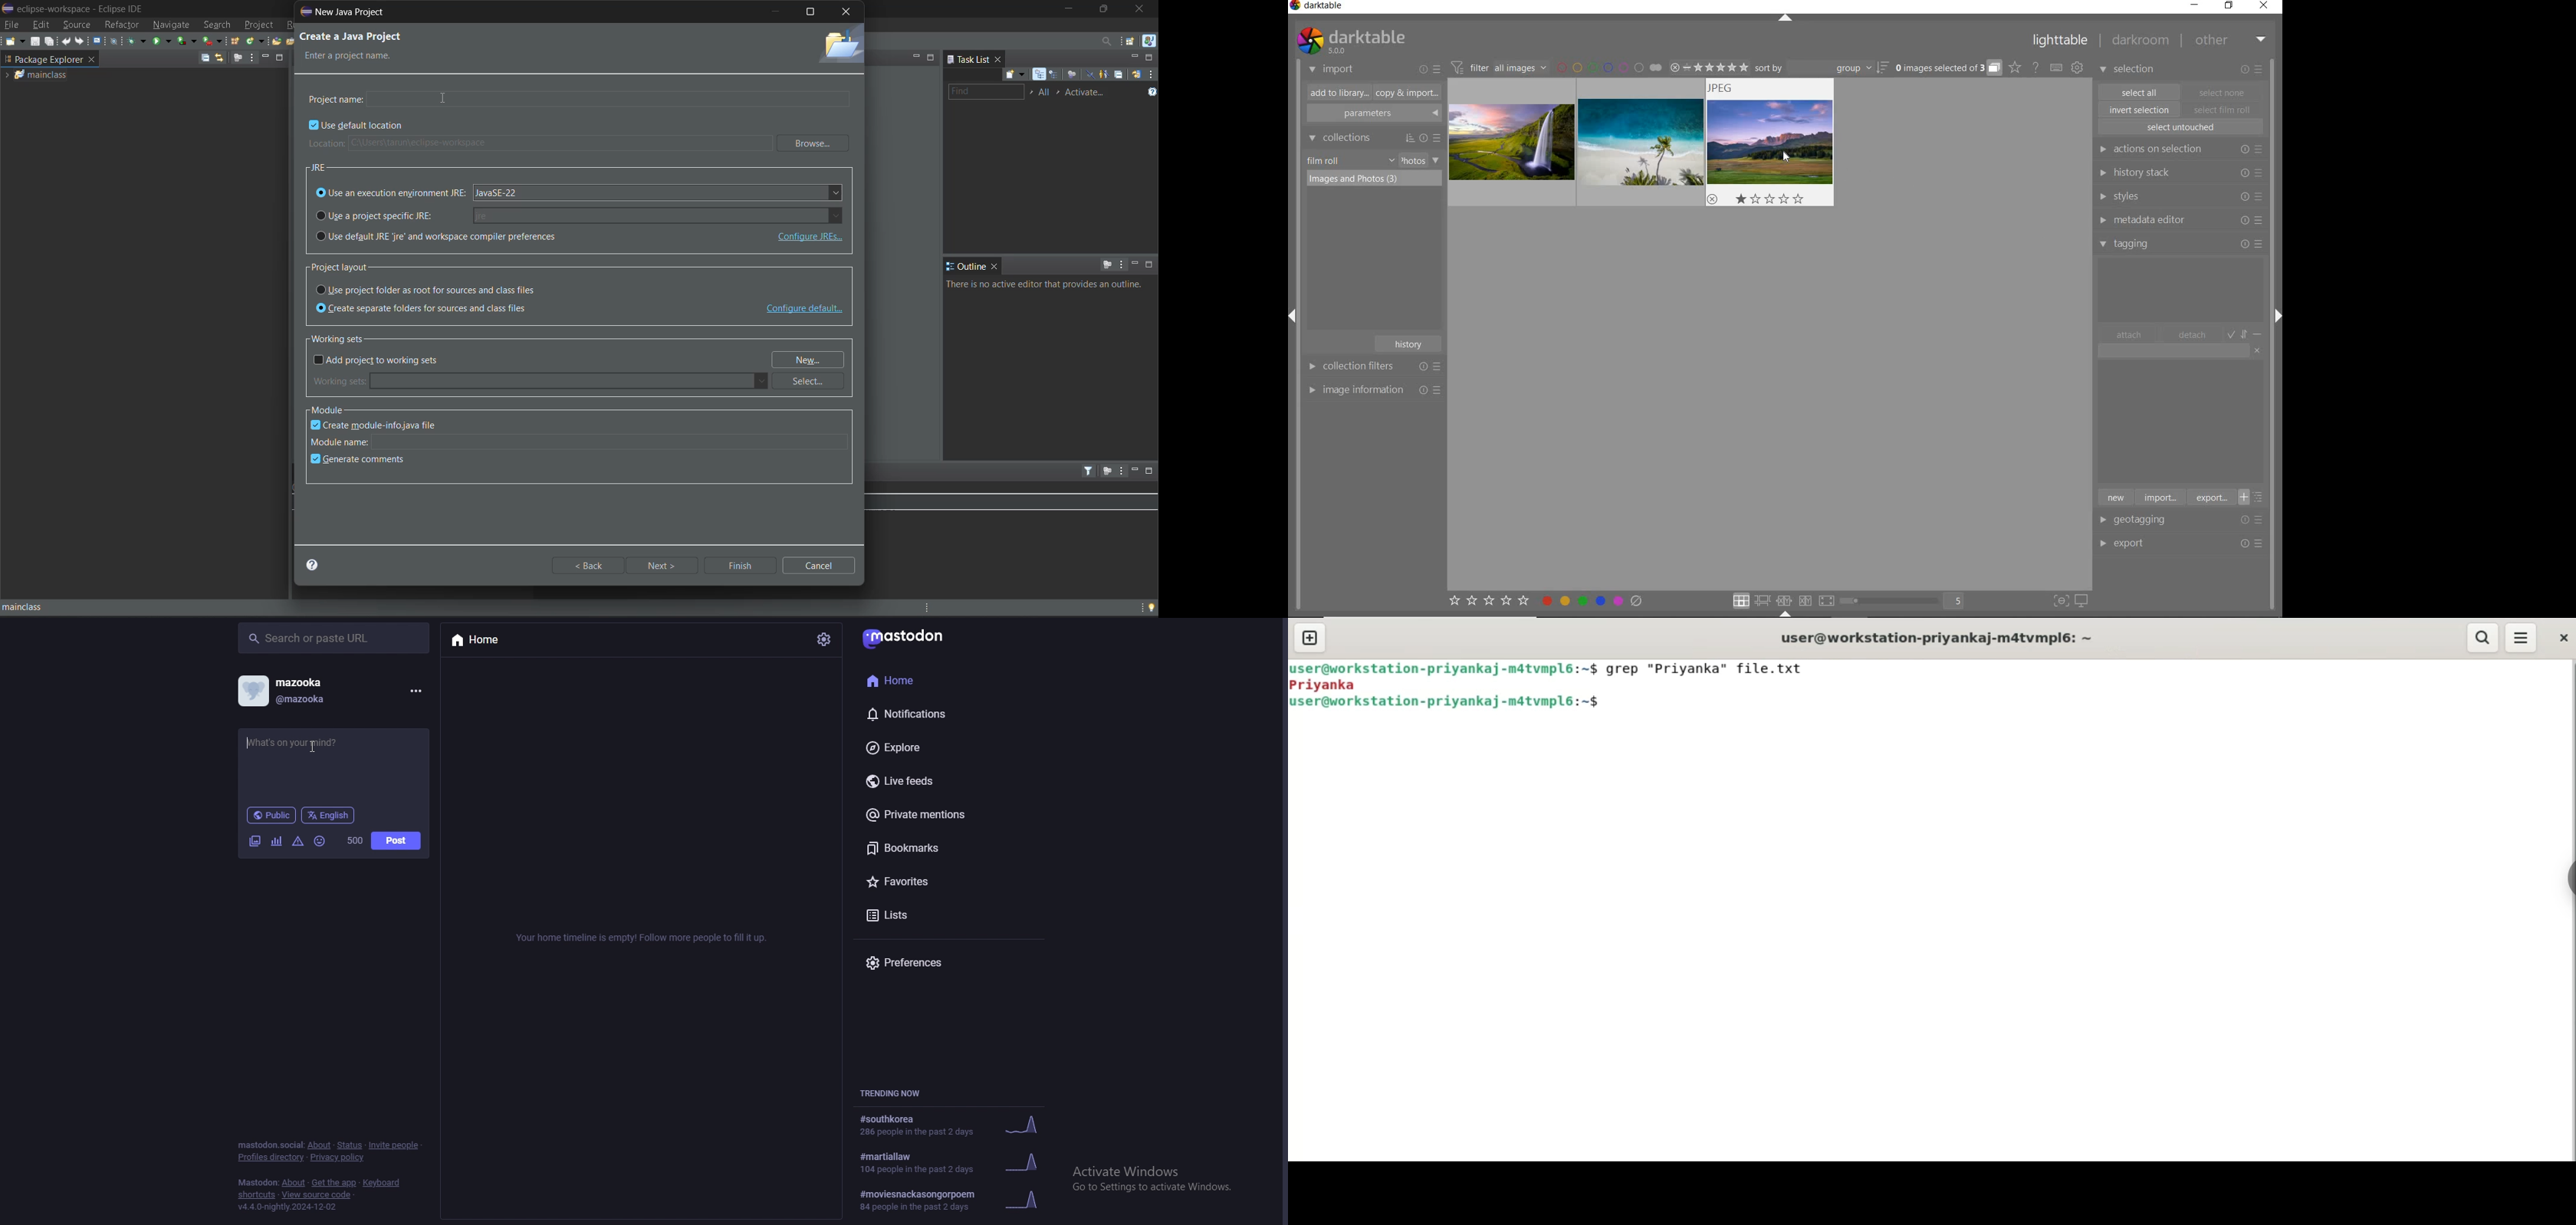 The height and width of the screenshot is (1232, 2576). What do you see at coordinates (294, 1183) in the screenshot?
I see `about` at bounding box center [294, 1183].